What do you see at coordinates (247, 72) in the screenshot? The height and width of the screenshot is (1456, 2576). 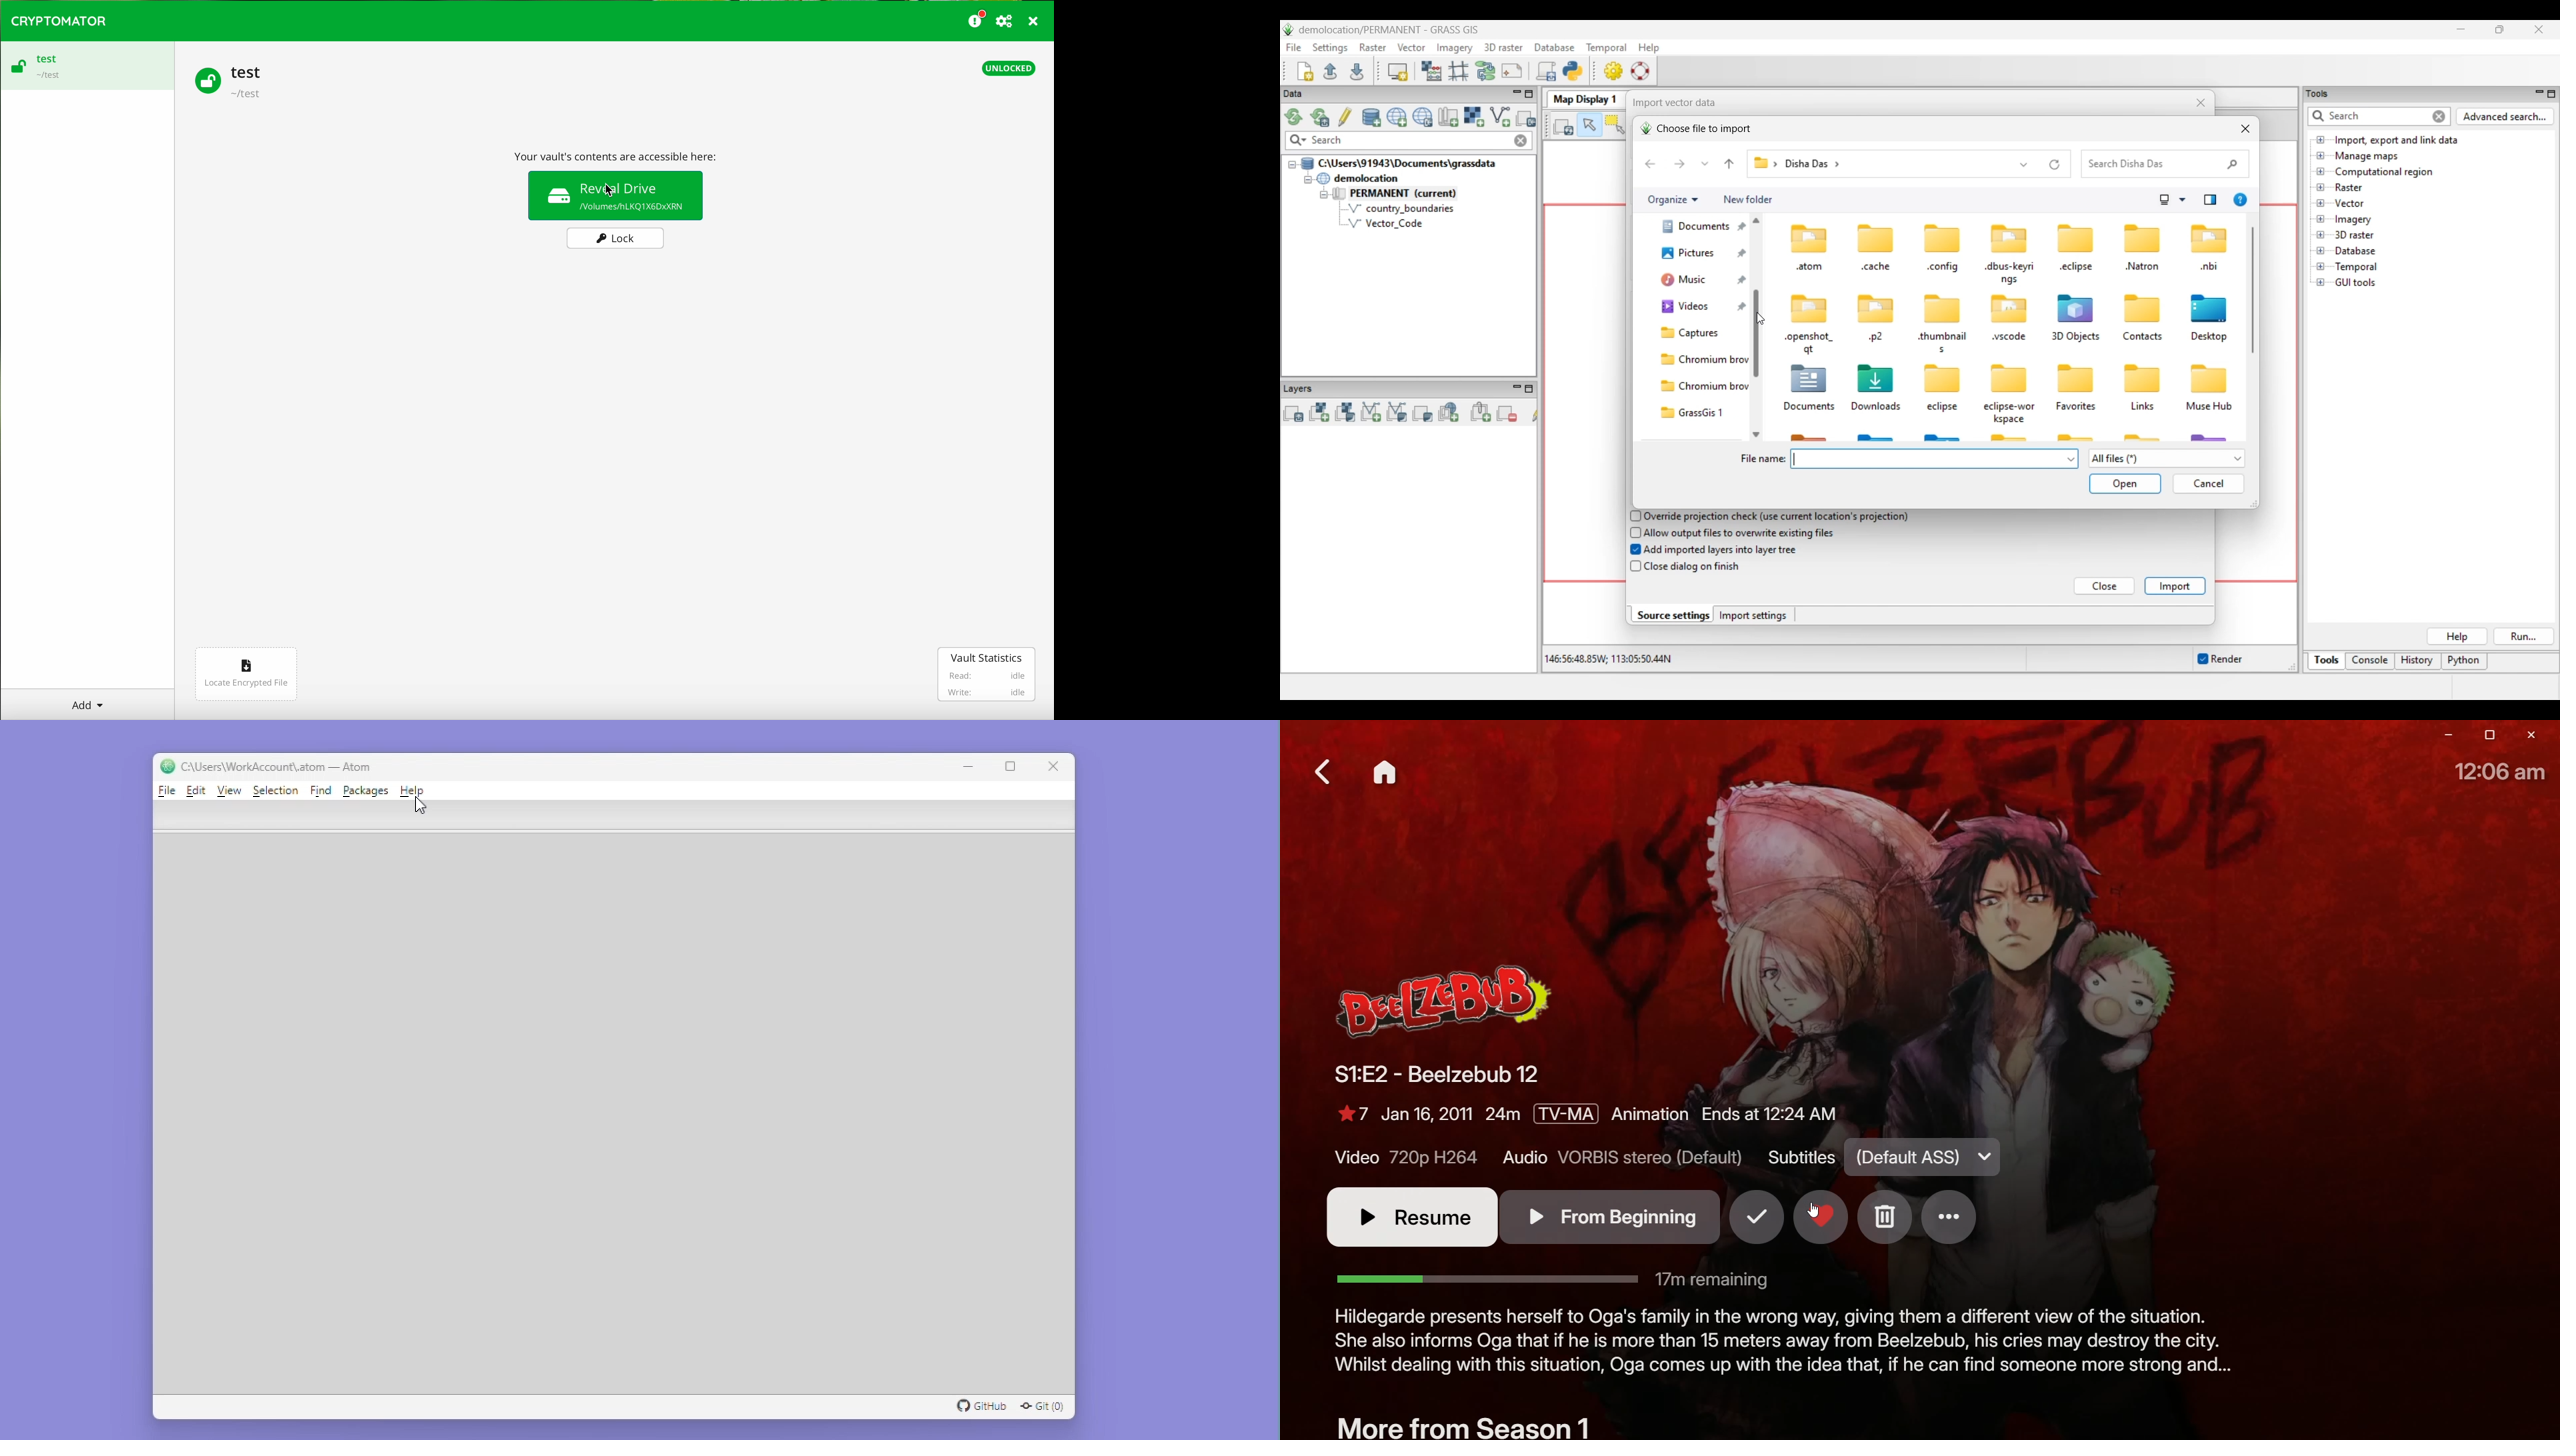 I see `test` at bounding box center [247, 72].